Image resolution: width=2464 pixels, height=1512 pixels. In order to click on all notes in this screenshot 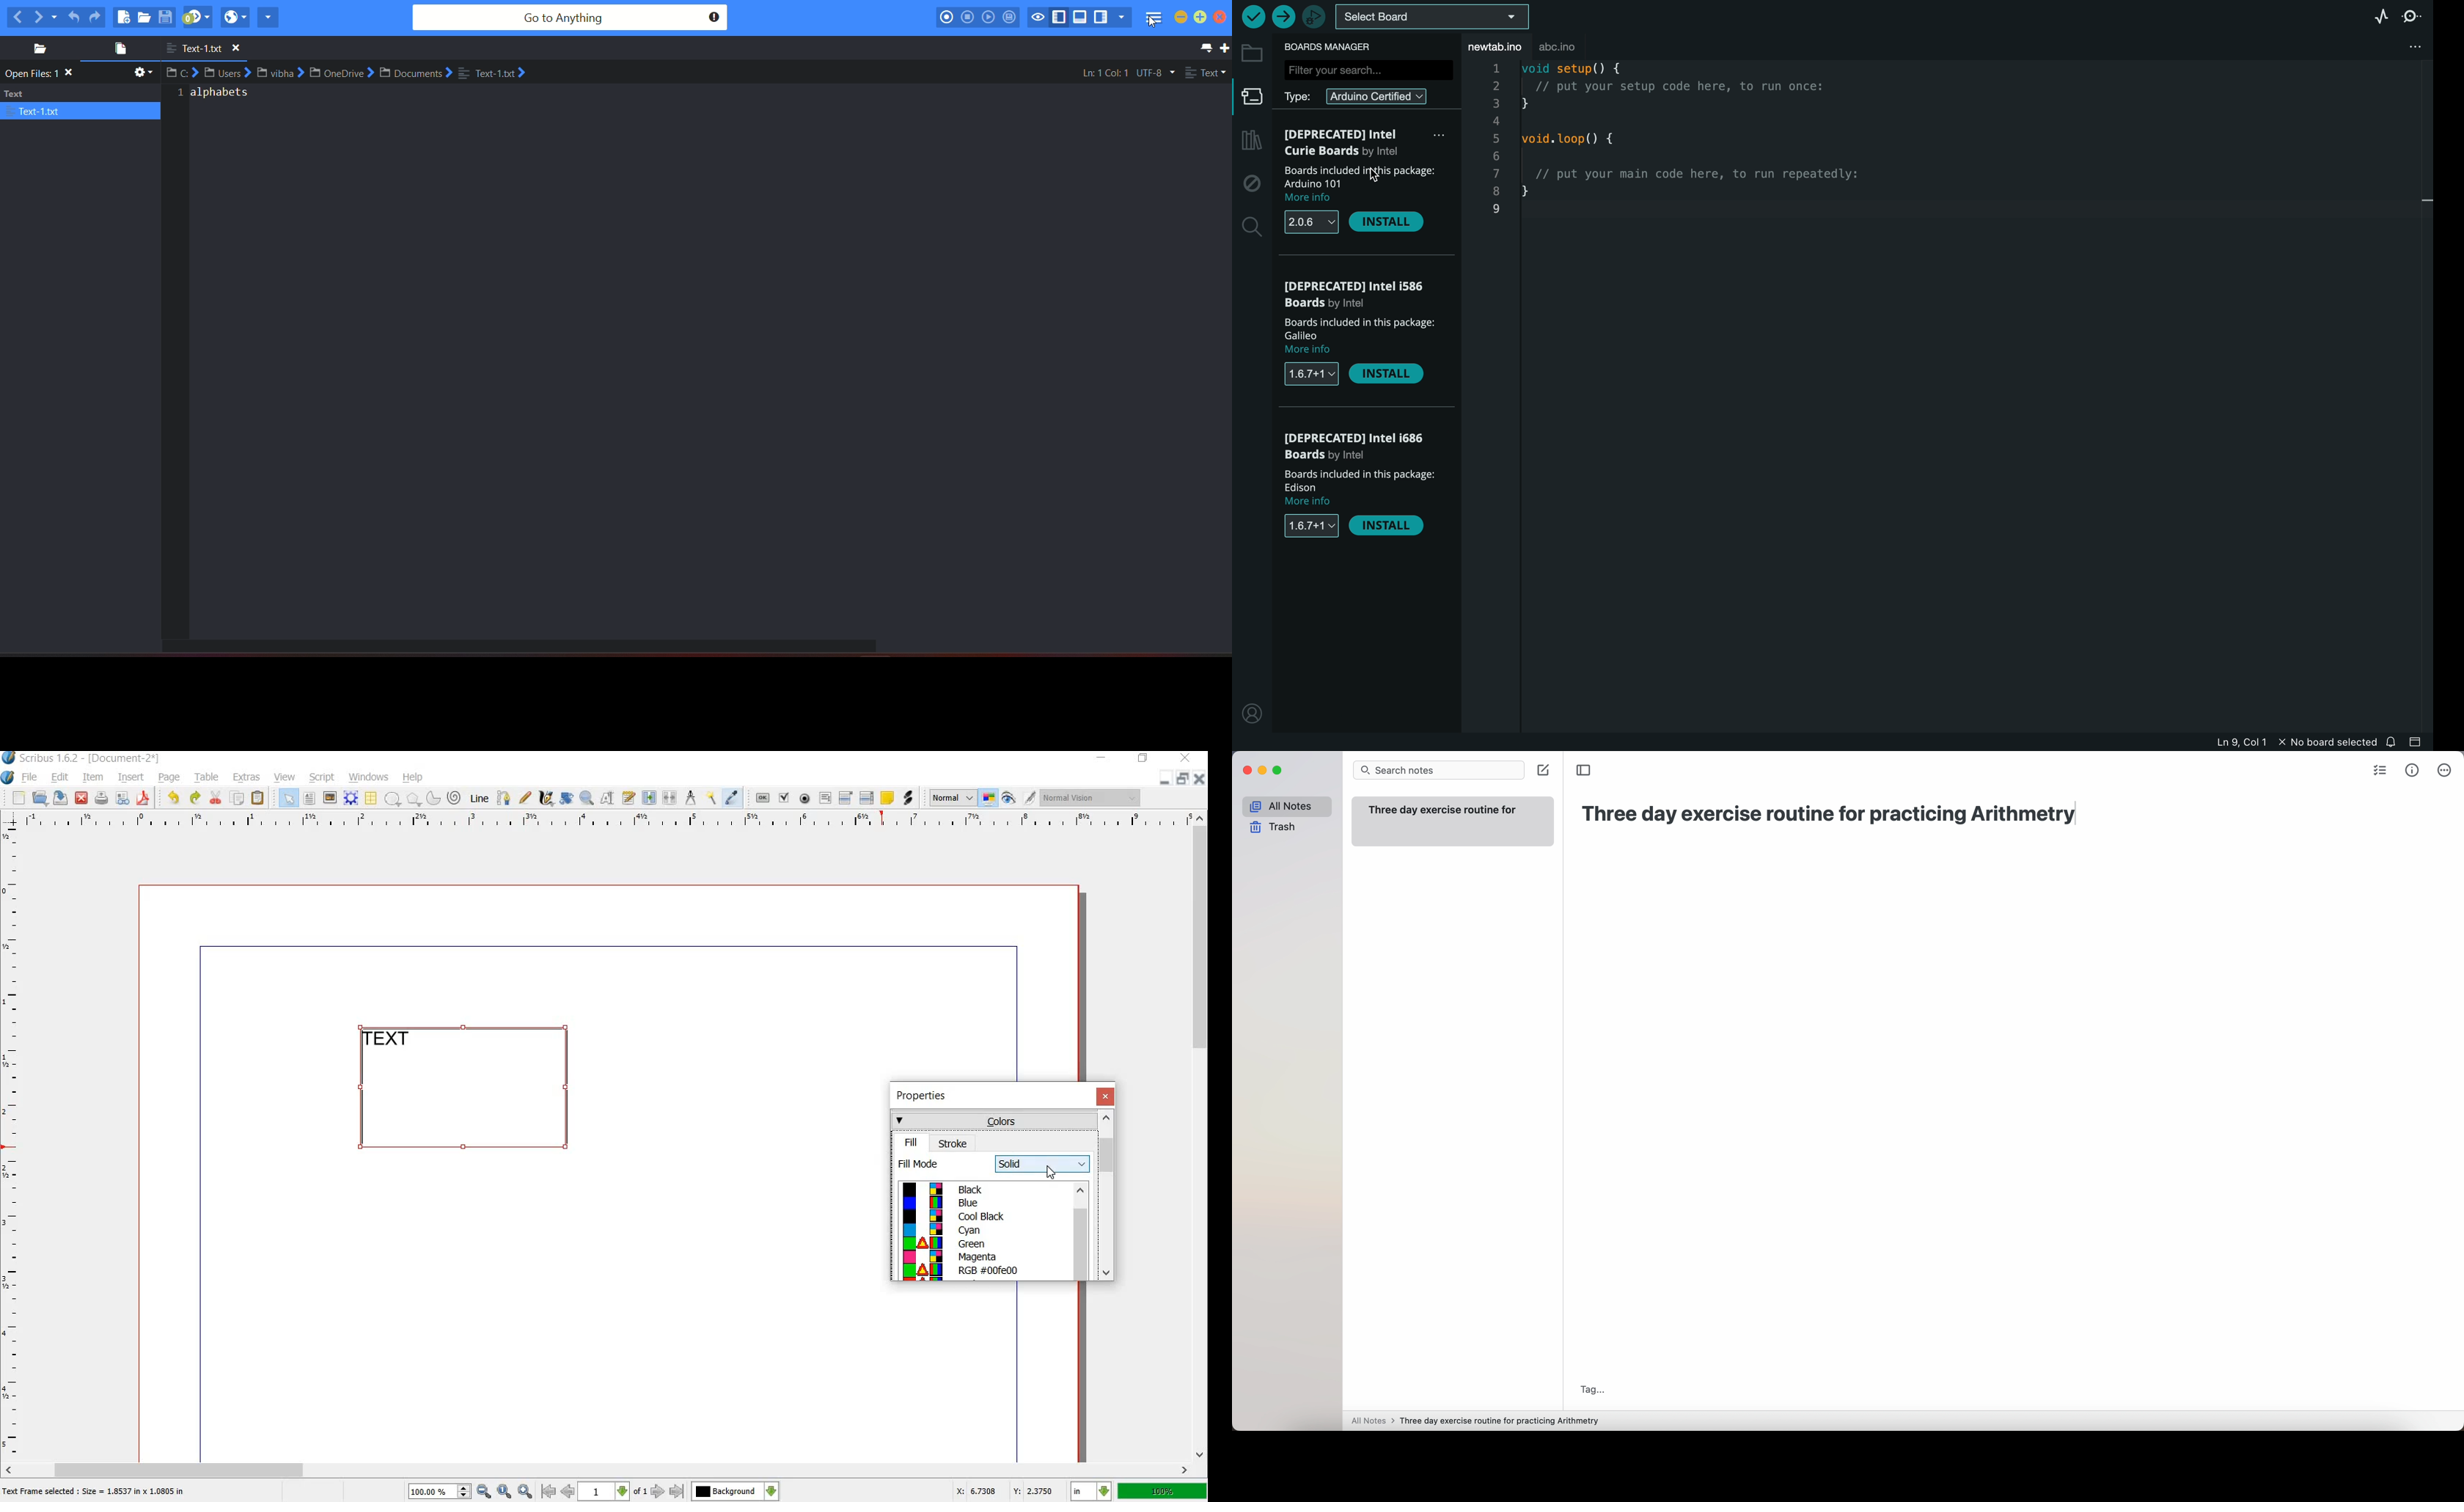, I will do `click(1288, 805)`.